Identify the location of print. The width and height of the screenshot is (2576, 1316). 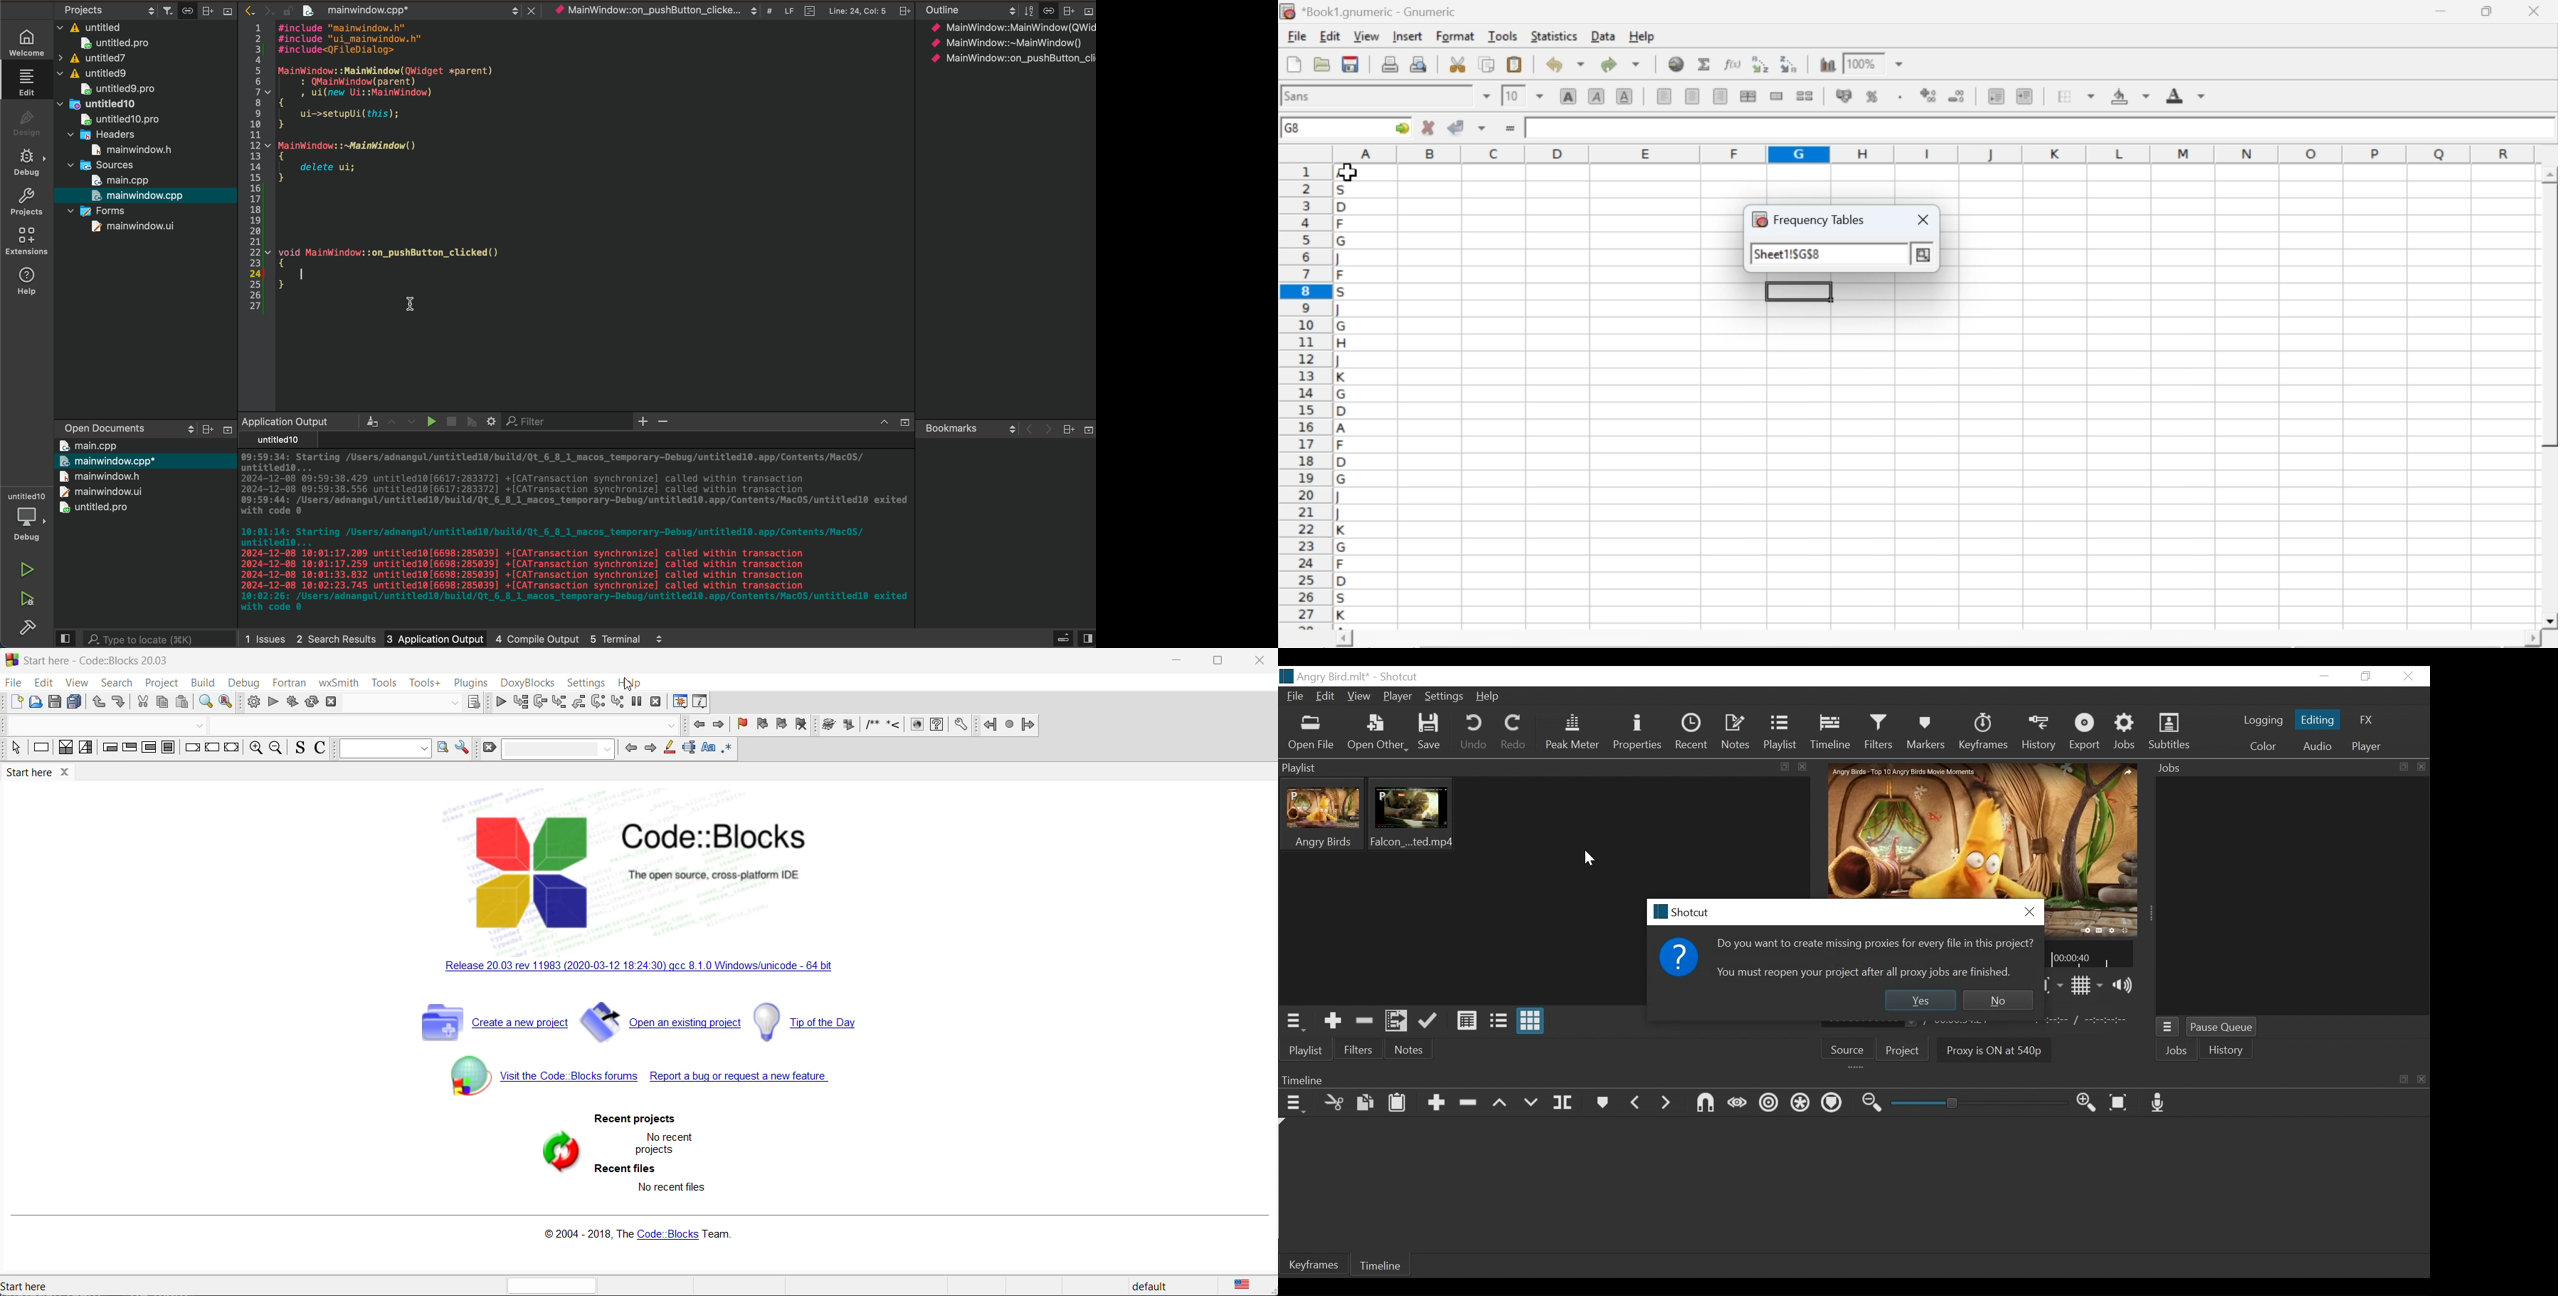
(1390, 63).